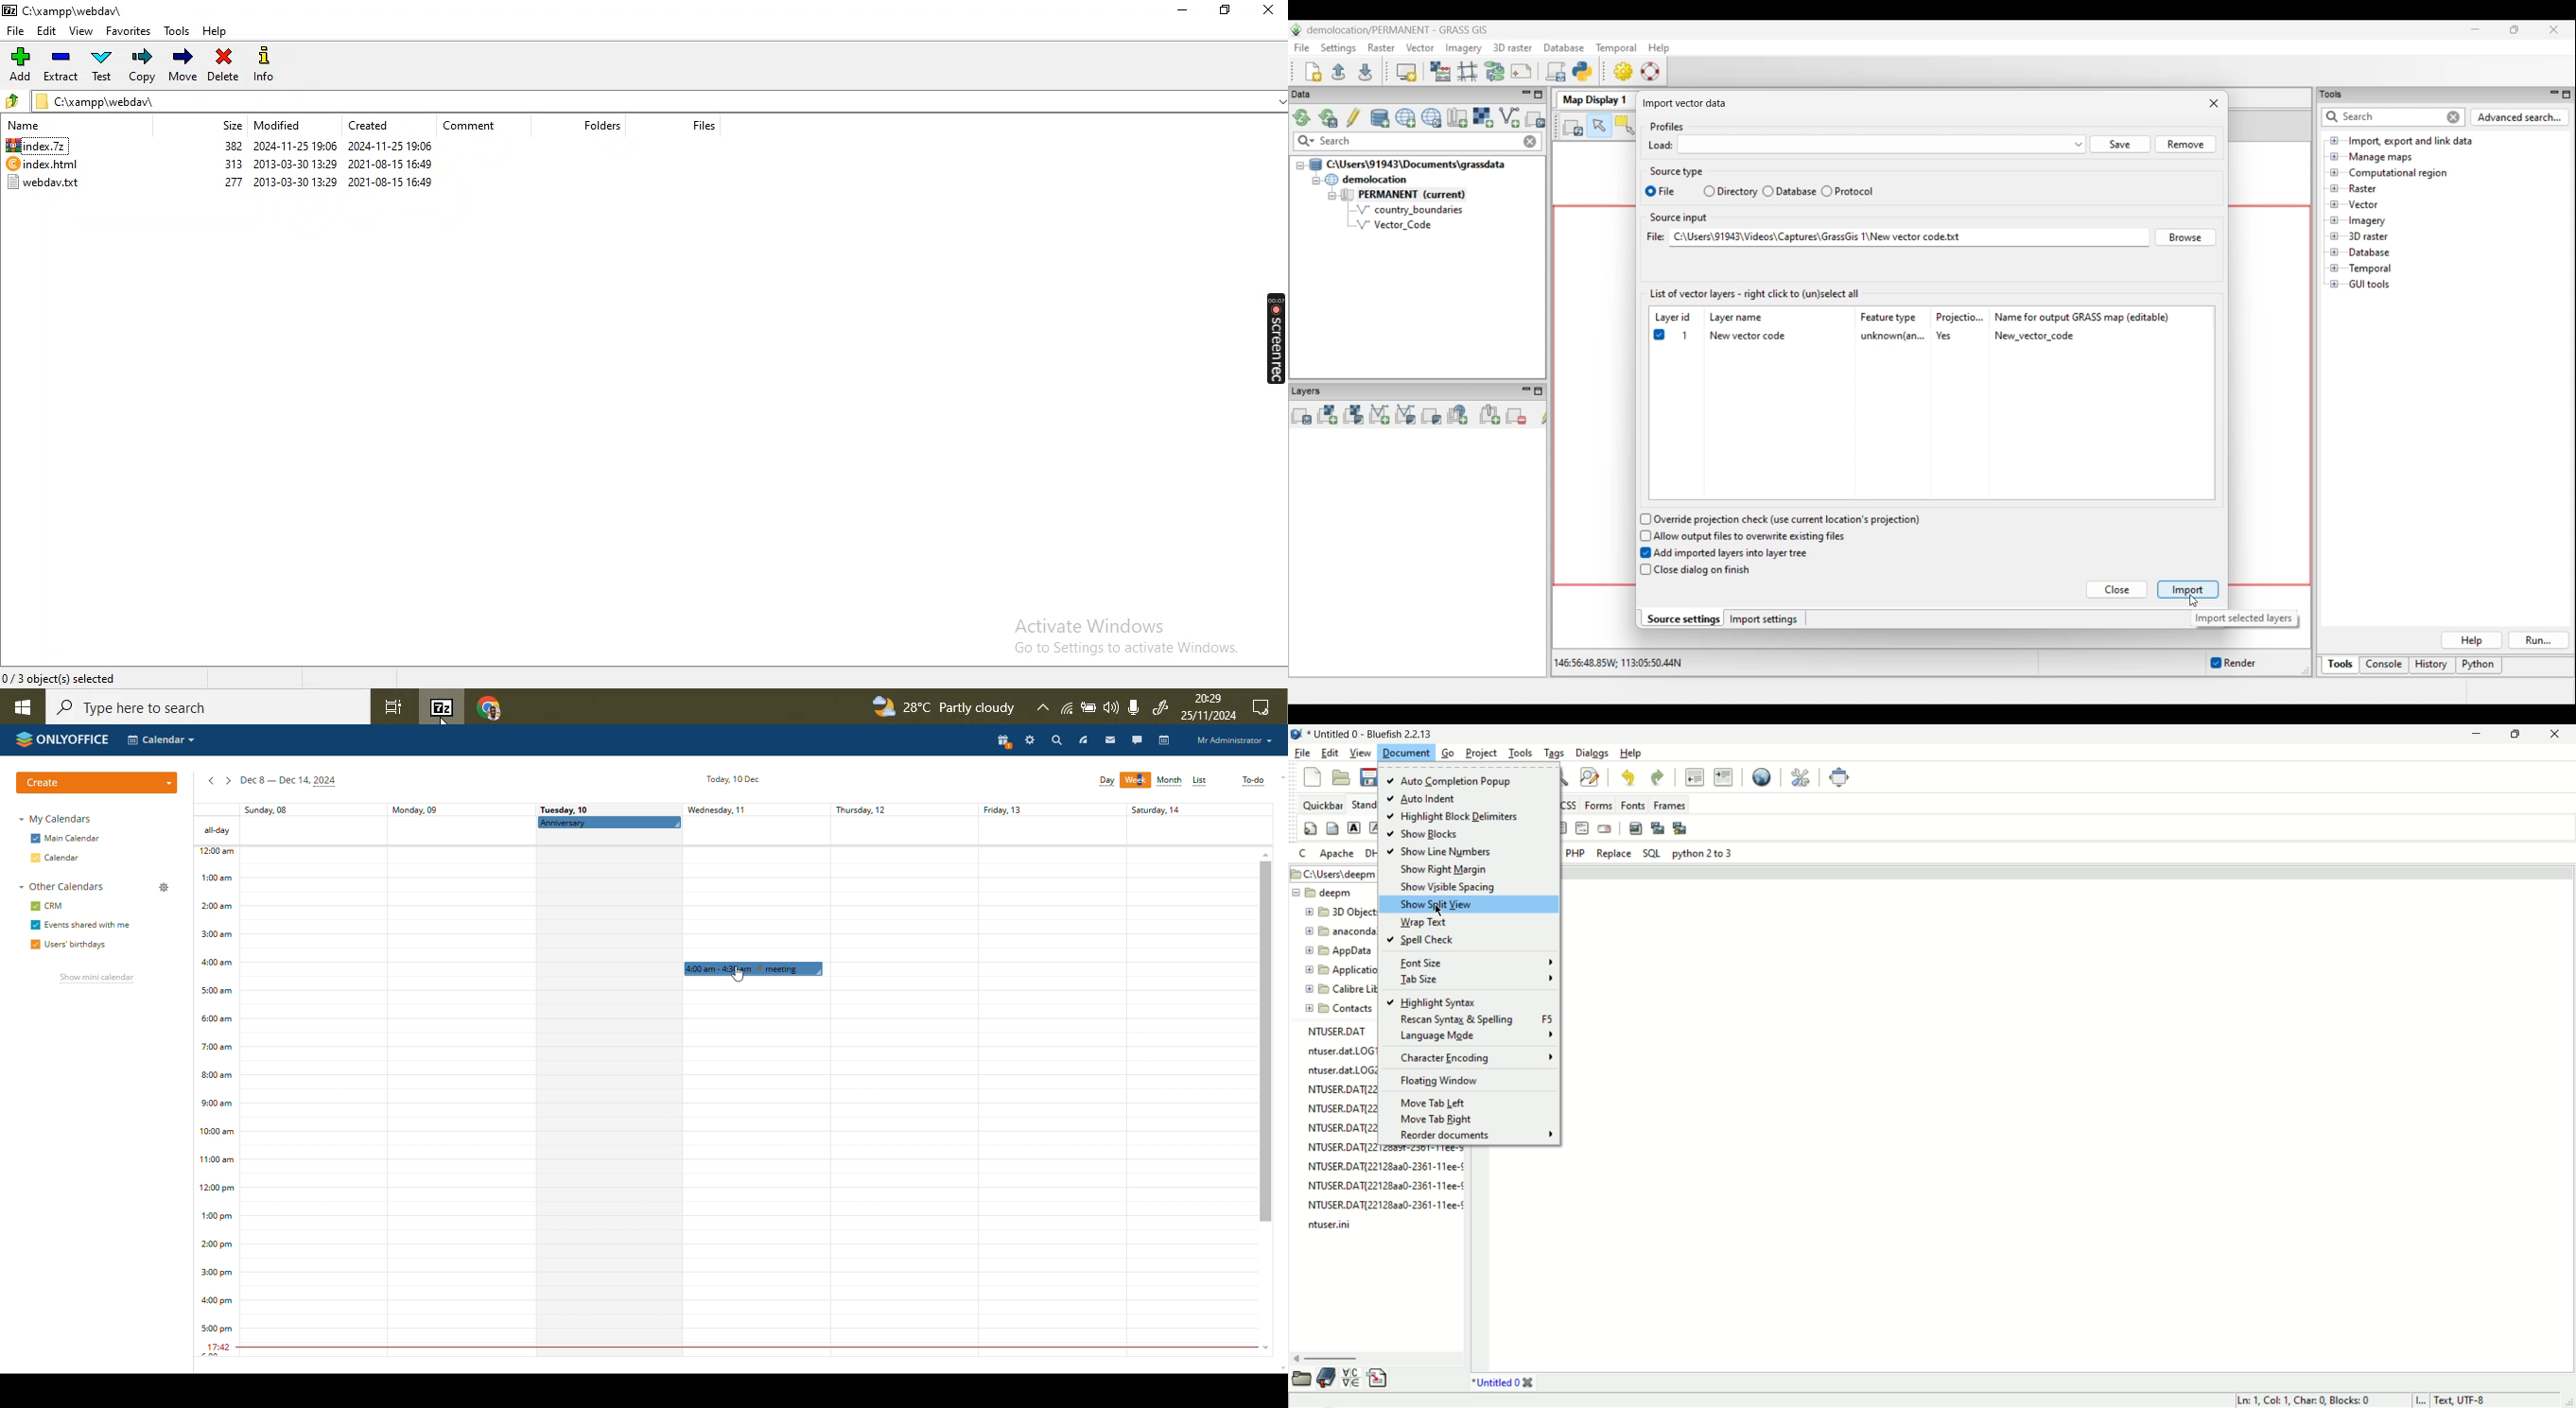  I want to click on 2021-08-15 16:49, so click(396, 184).